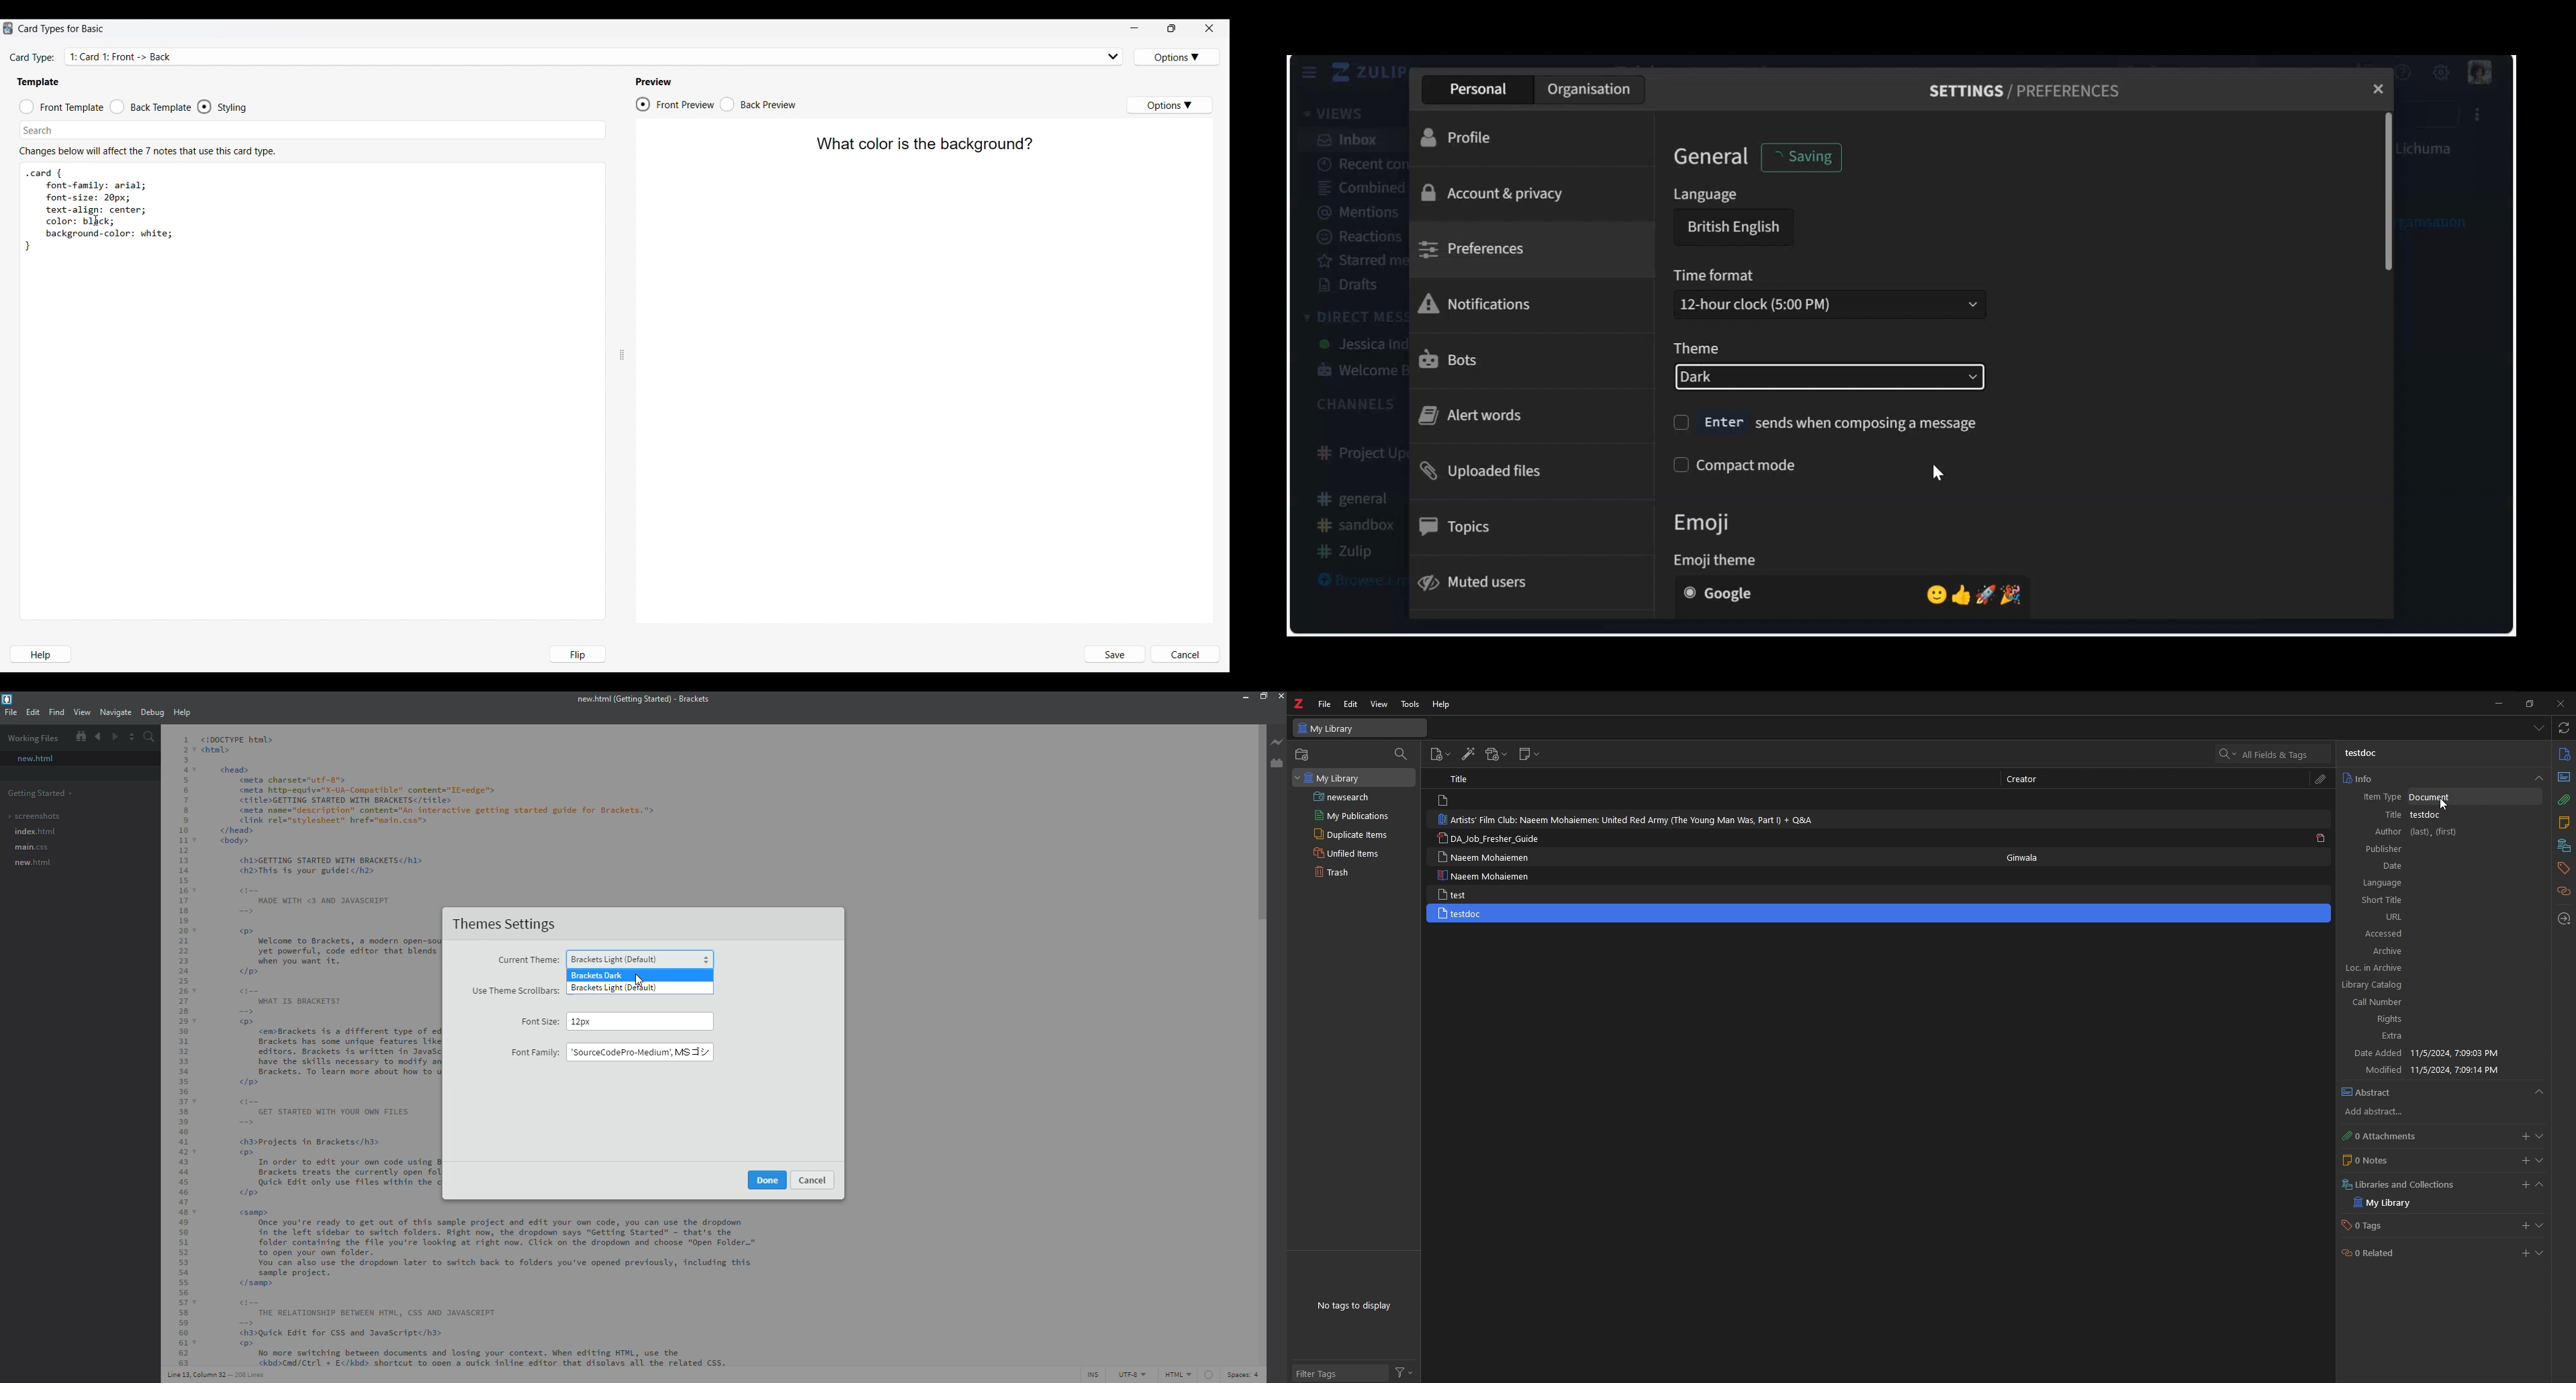 The image size is (2576, 1400). I want to click on resize, so click(2528, 704).